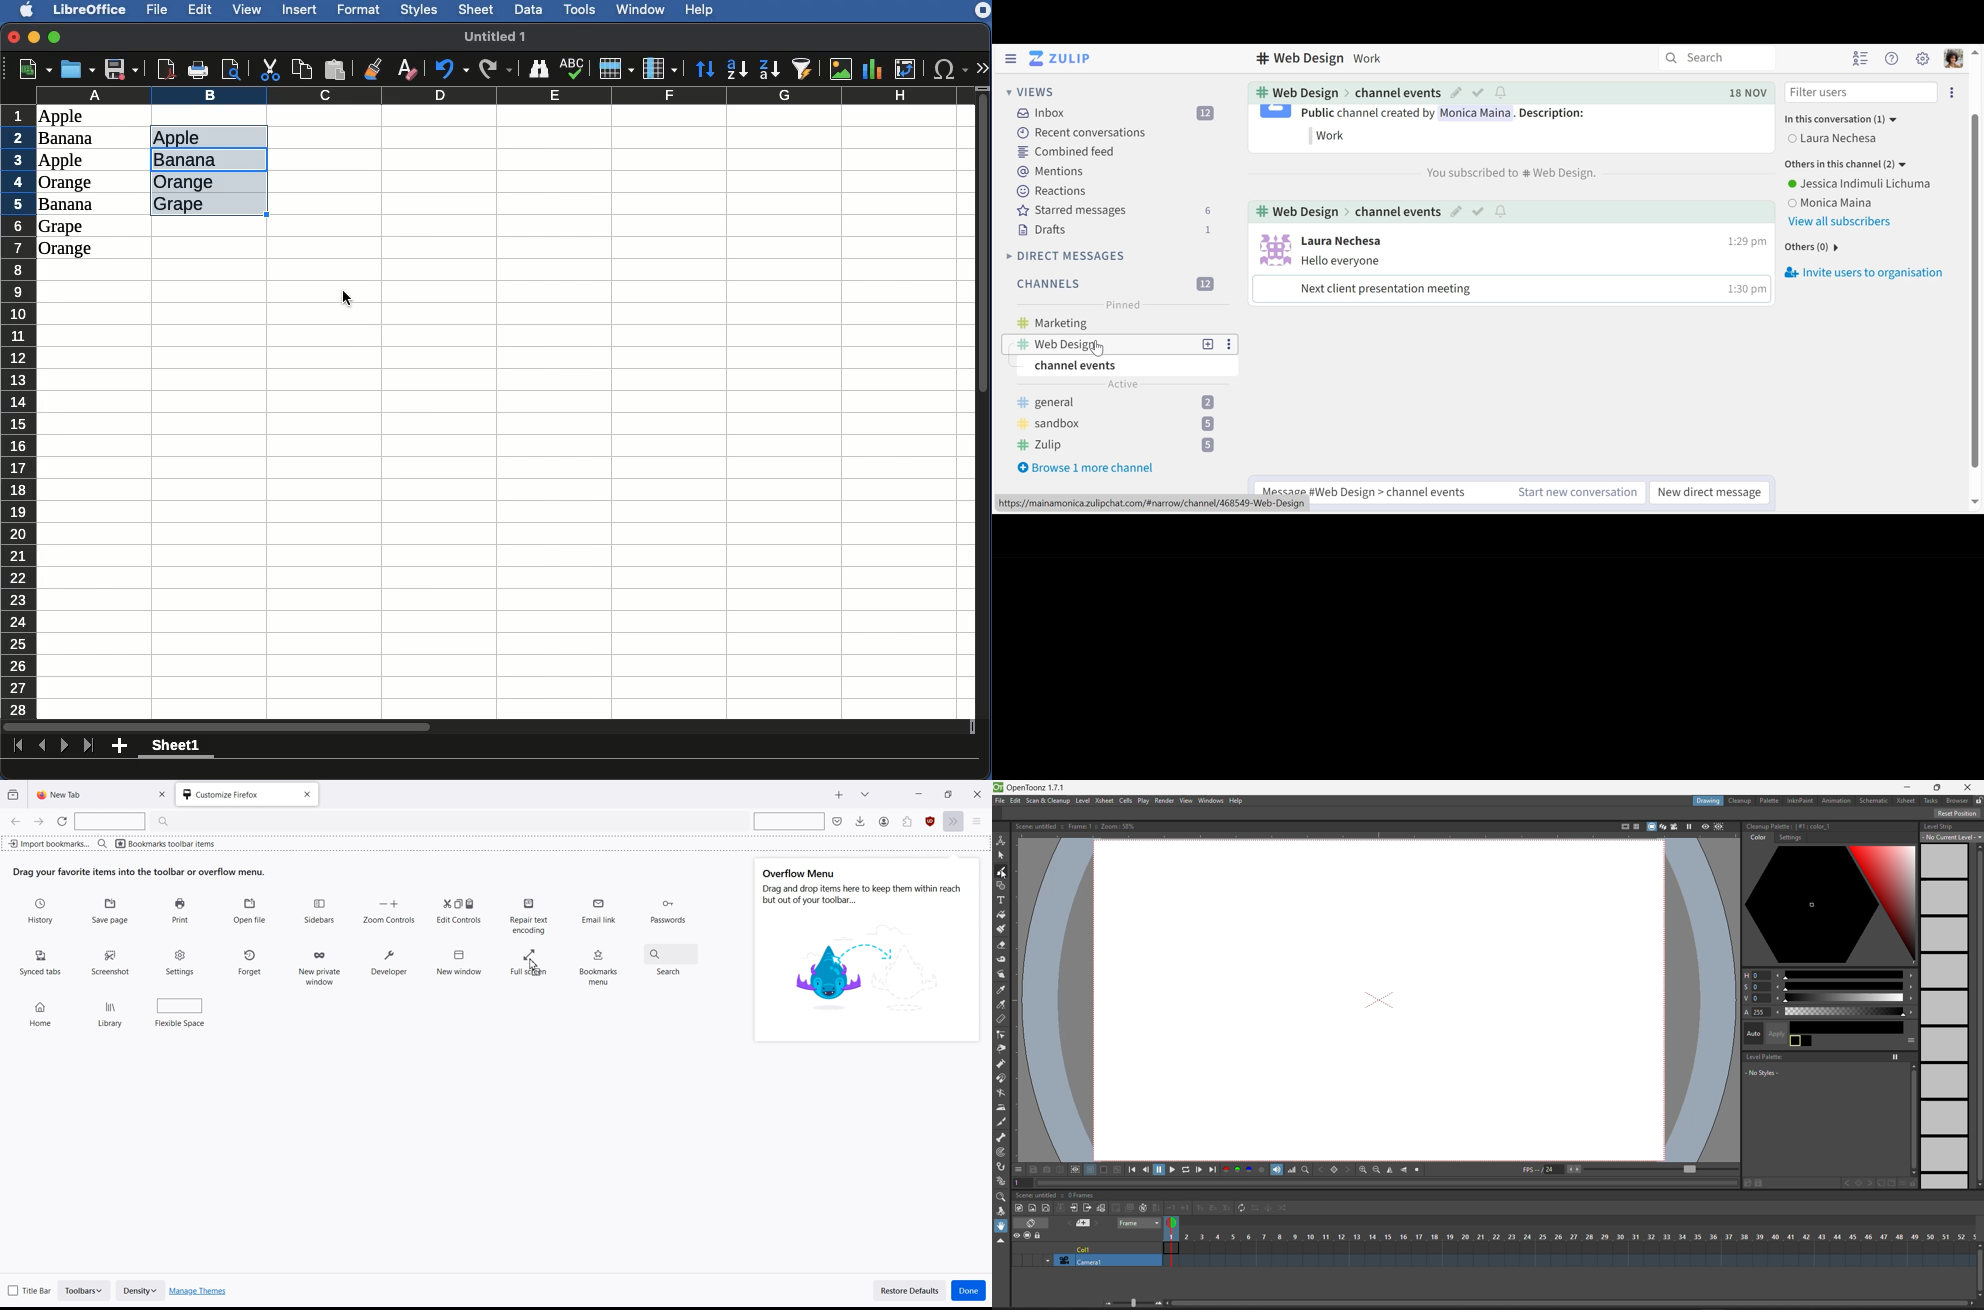 Image resolution: width=1988 pixels, height=1316 pixels. Describe the element at coordinates (1142, 1207) in the screenshot. I see `auto input cell number` at that location.